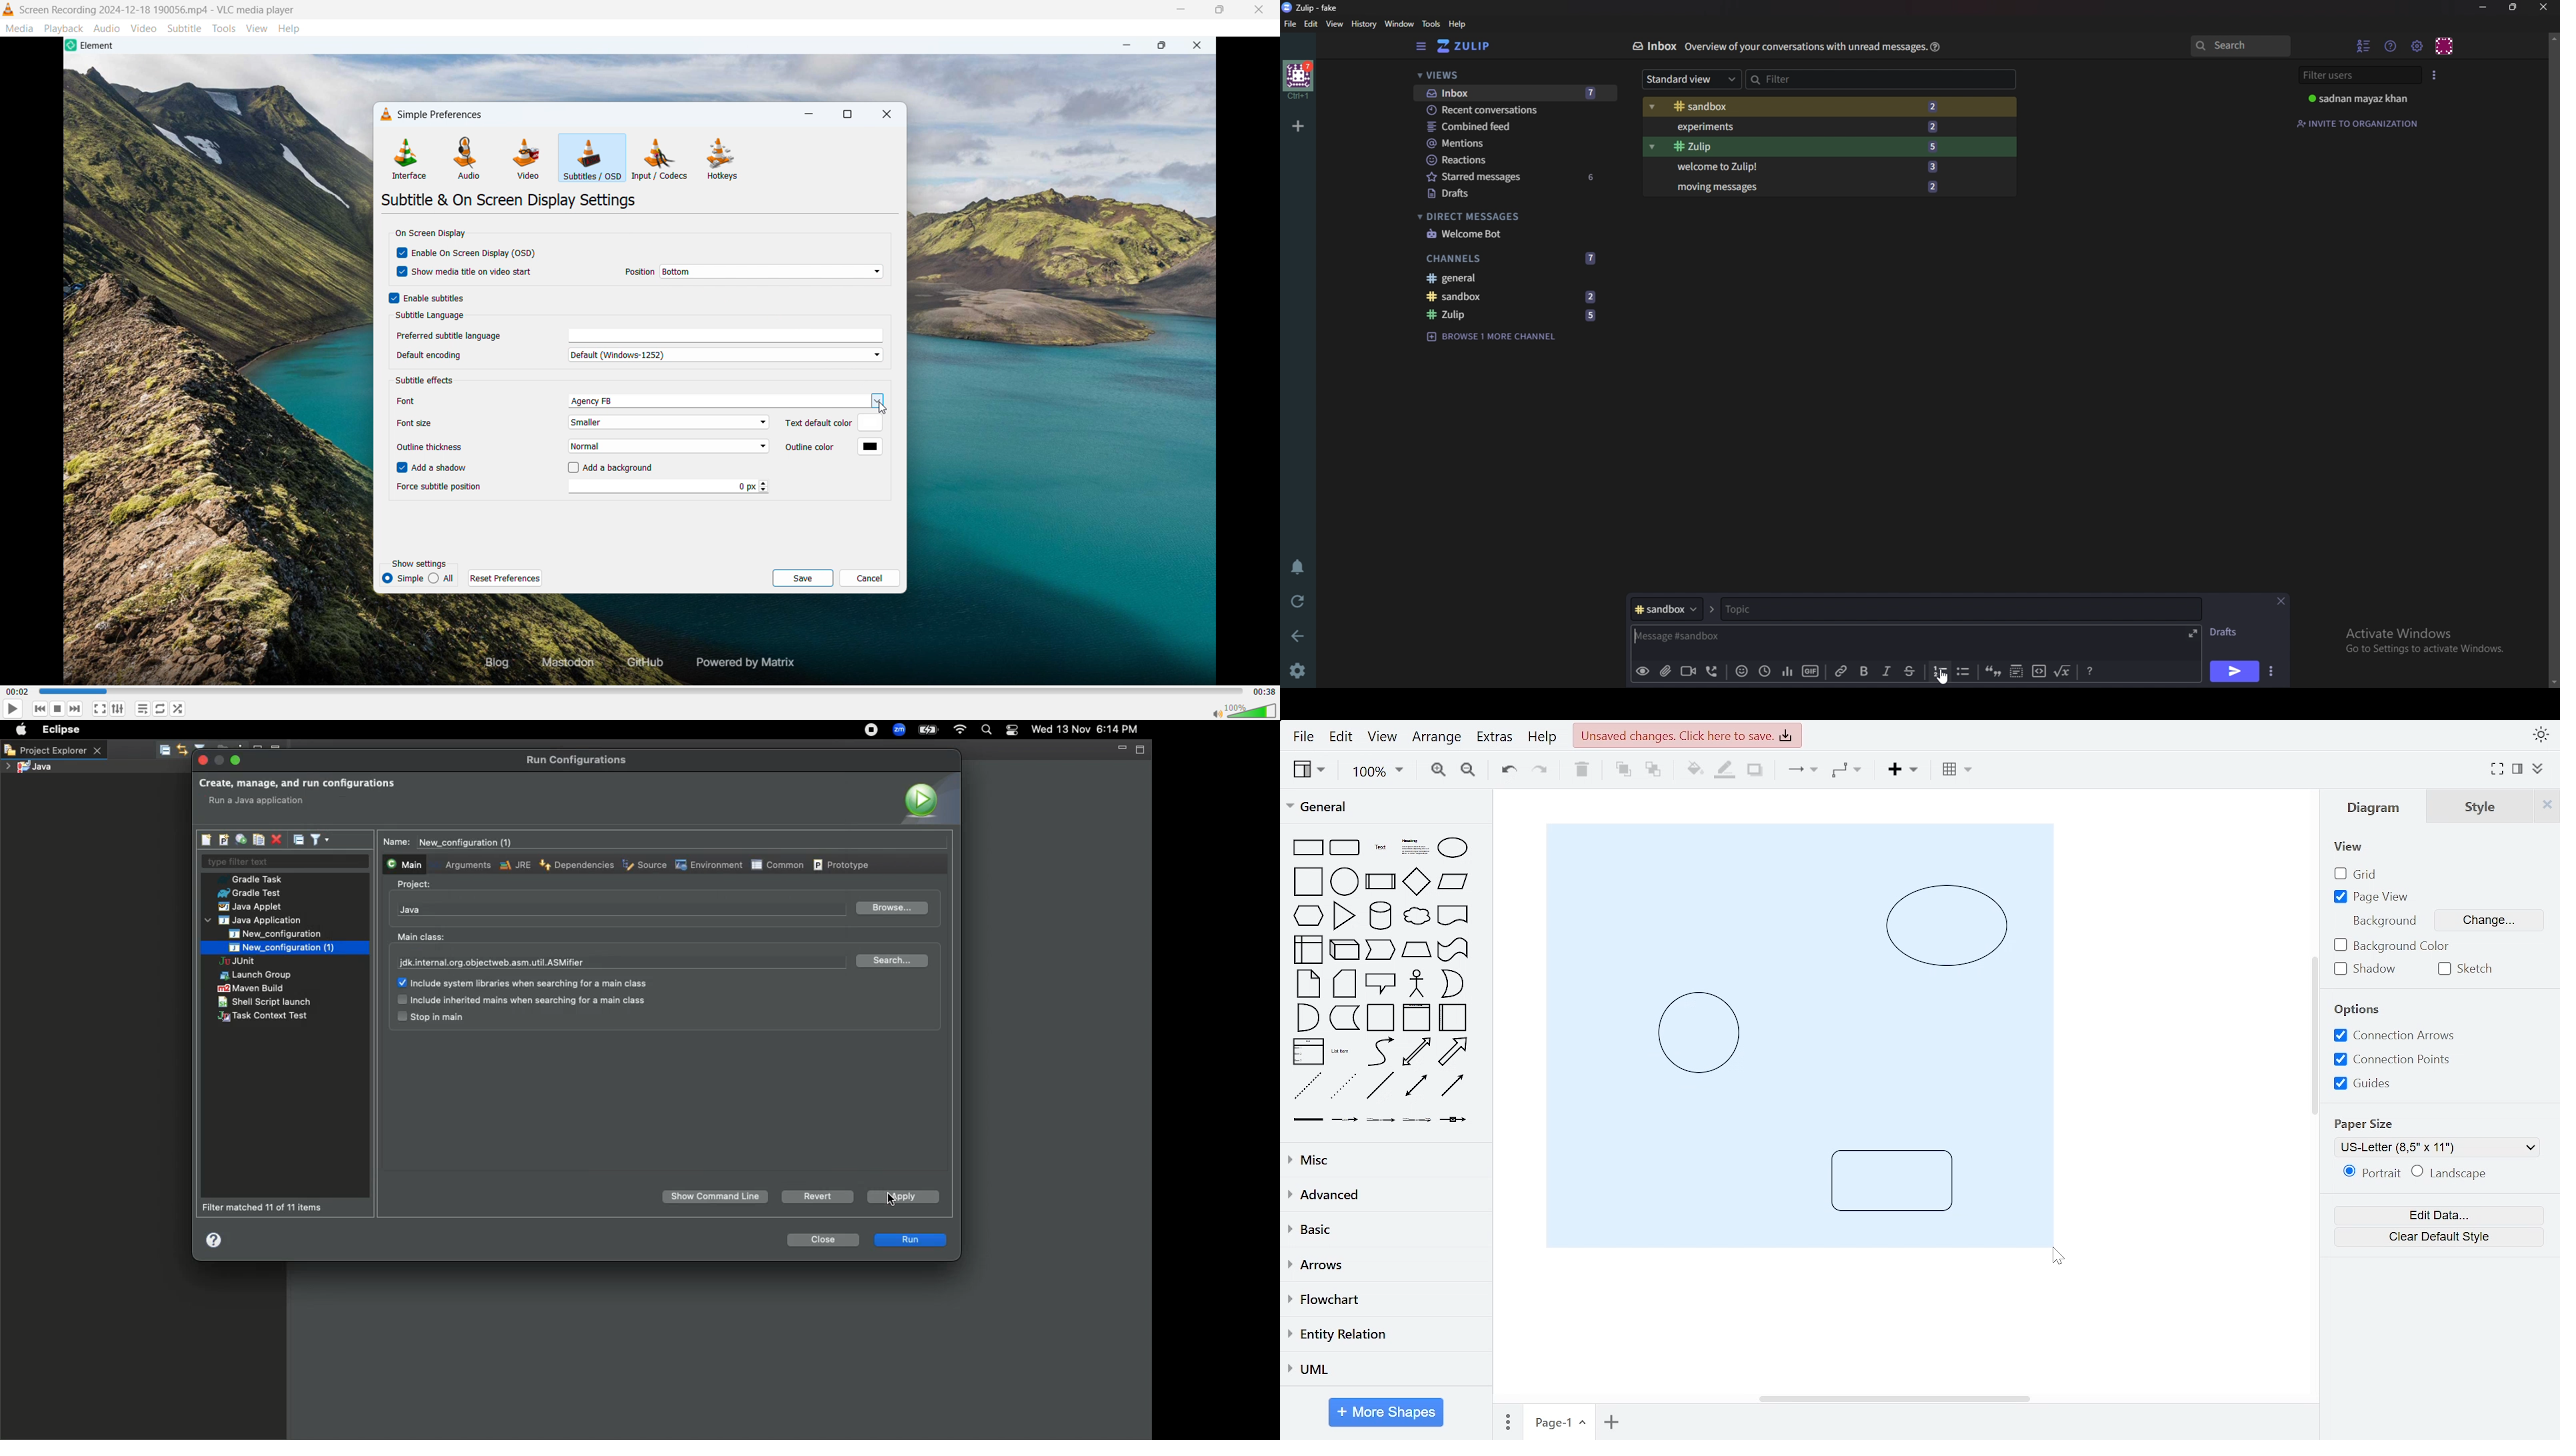  Describe the element at coordinates (2538, 769) in the screenshot. I see `collapse` at that location.